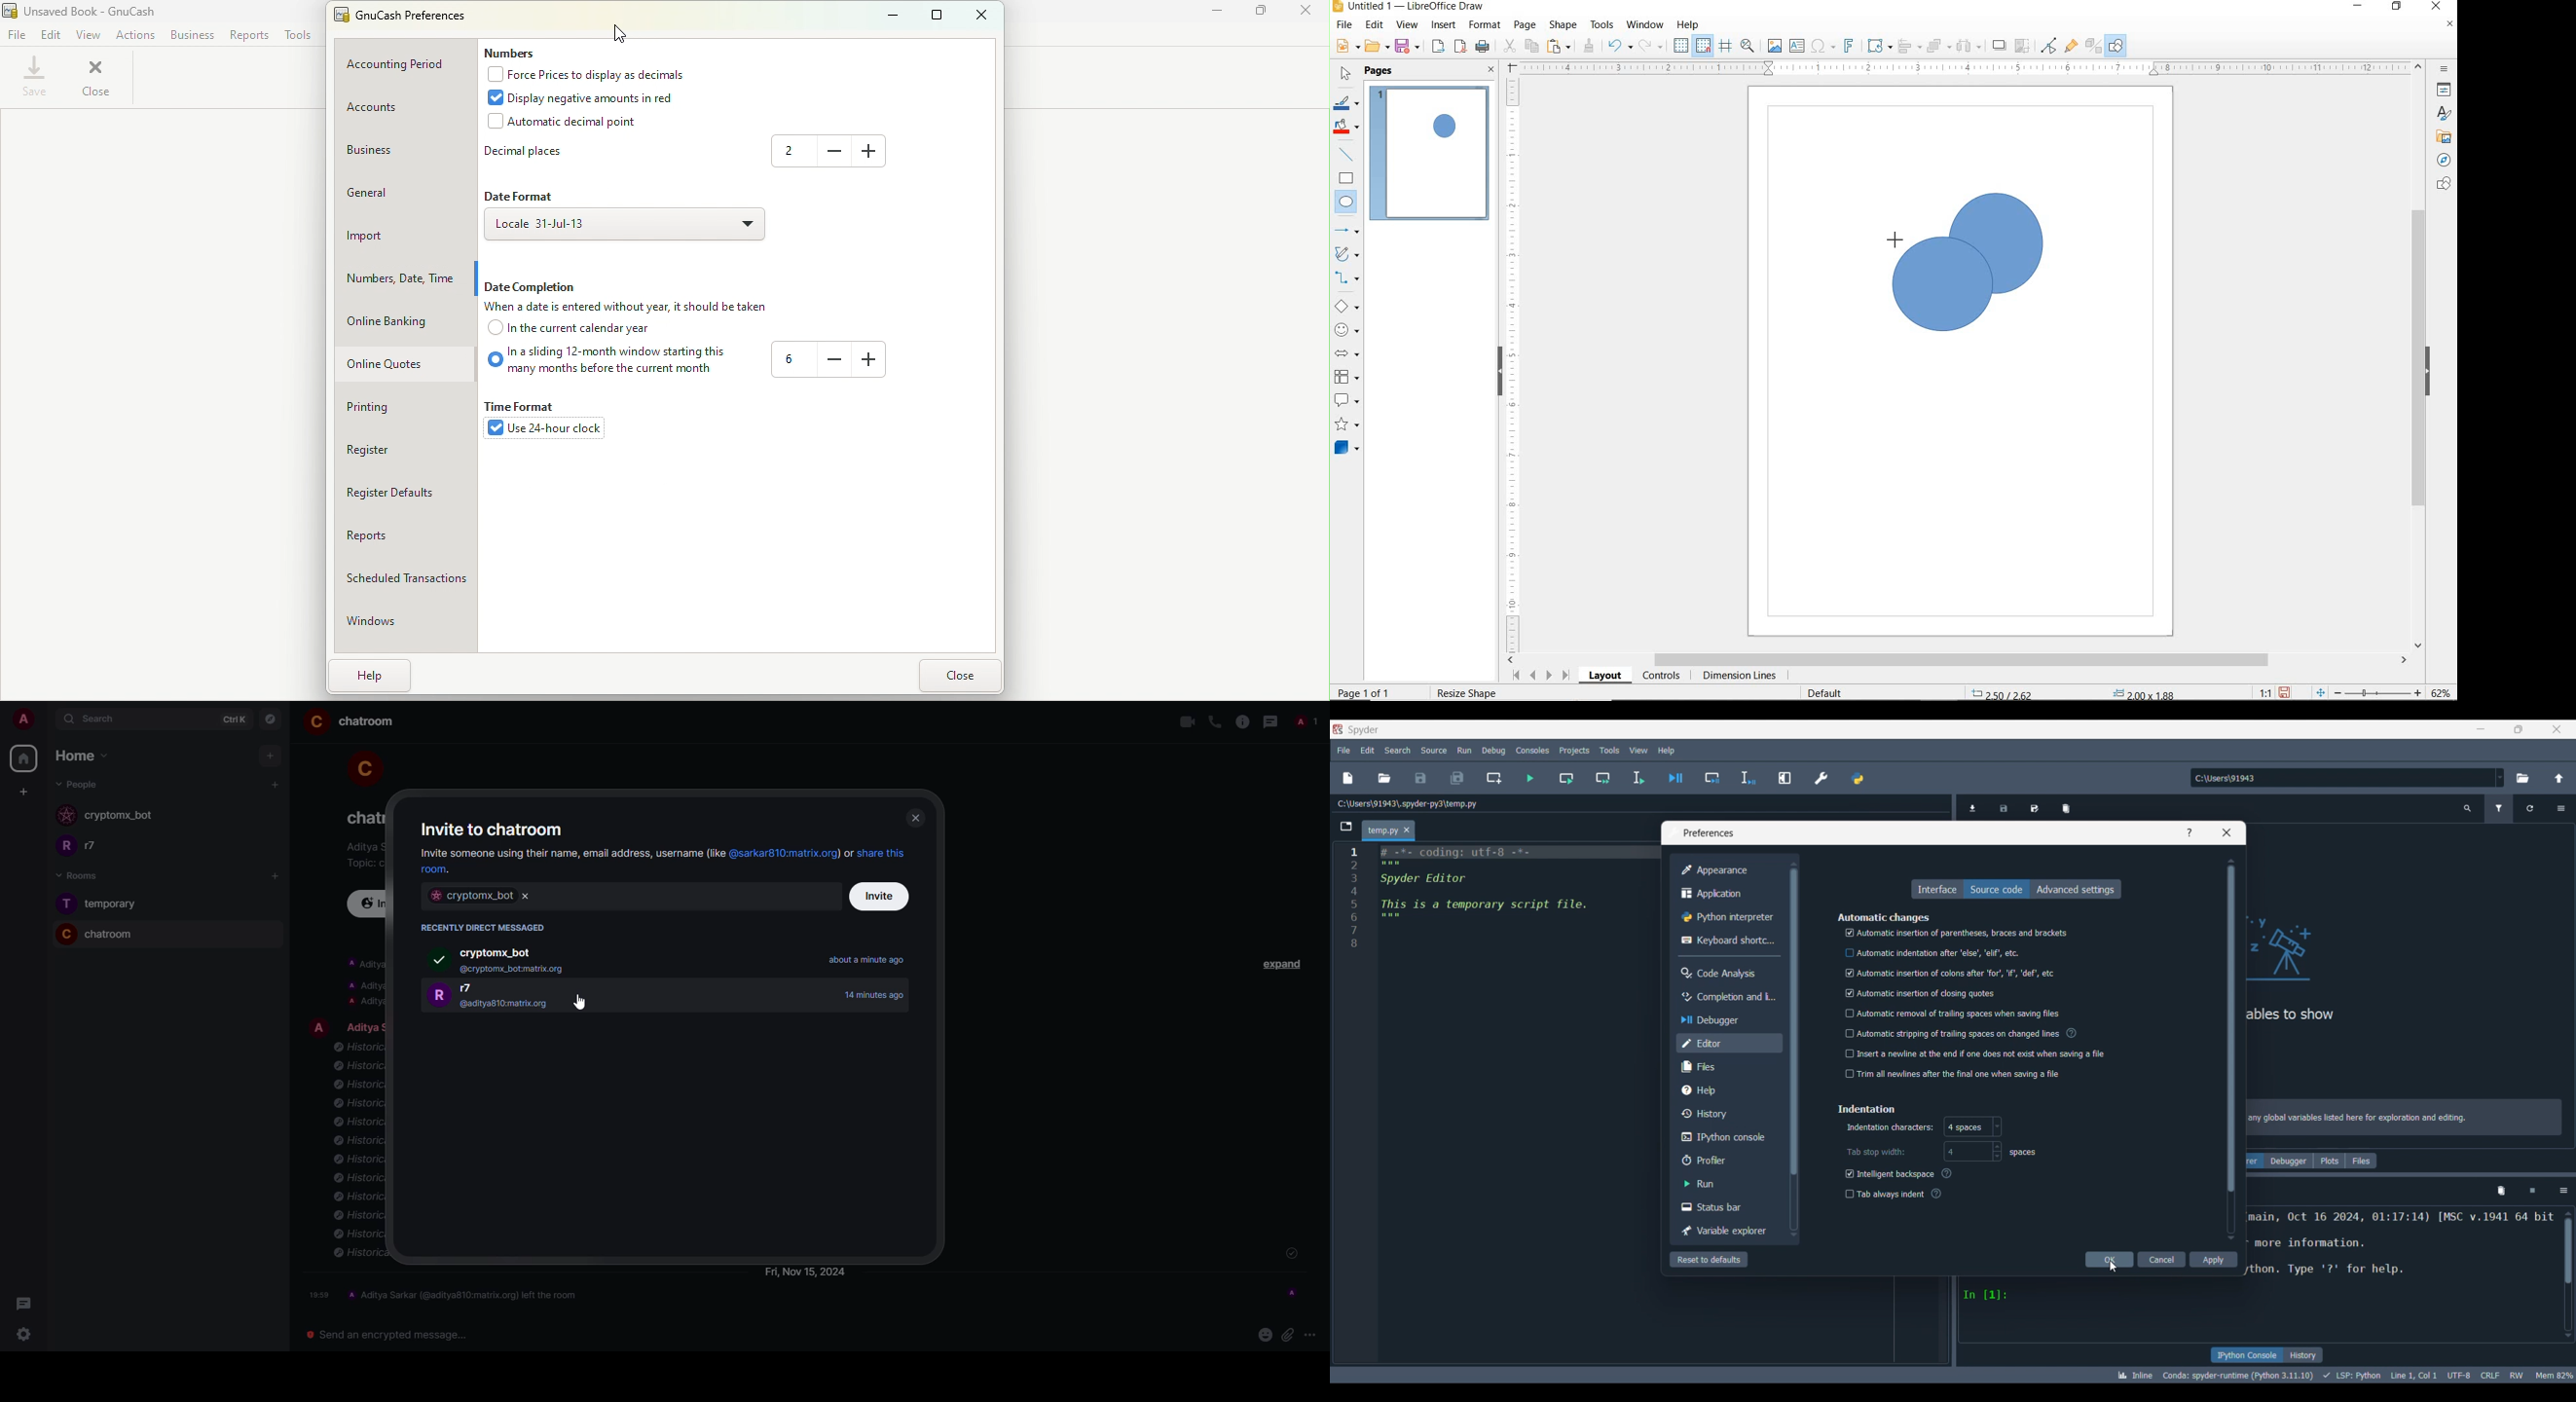  I want to click on CLOSE, so click(1491, 71).